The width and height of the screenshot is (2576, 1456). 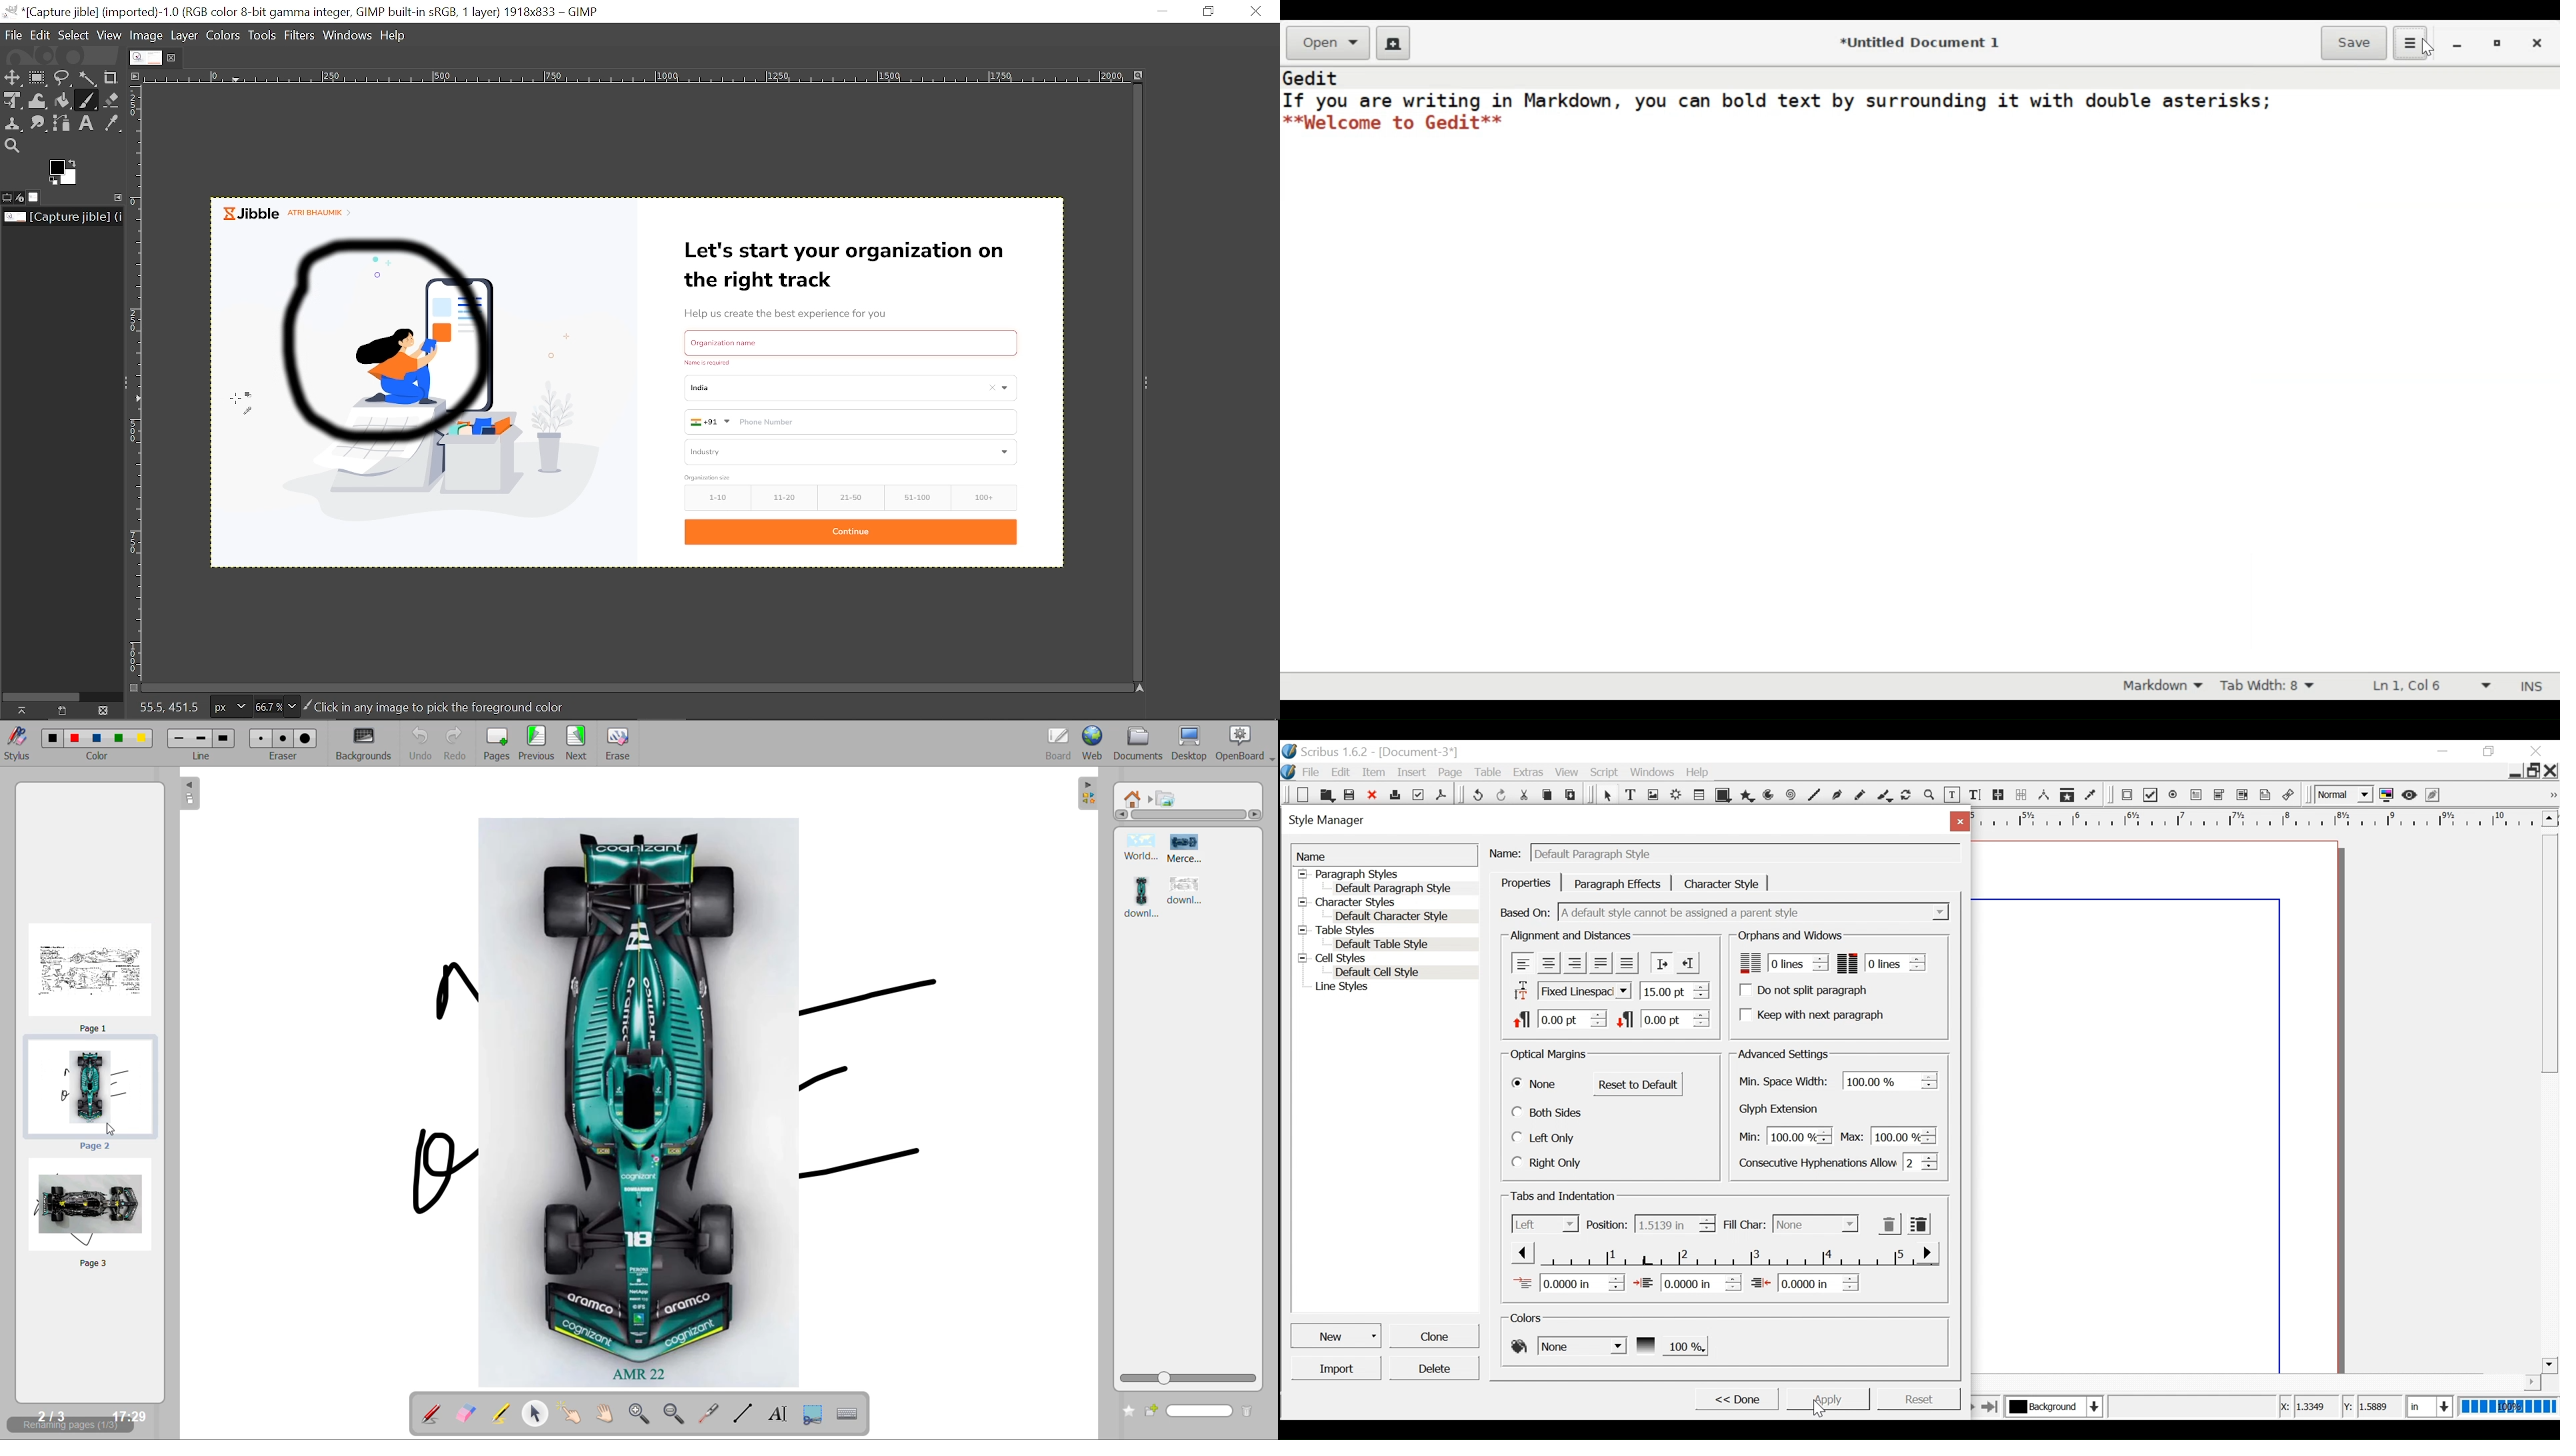 I want to click on Fuzzy select tool , so click(x=88, y=80).